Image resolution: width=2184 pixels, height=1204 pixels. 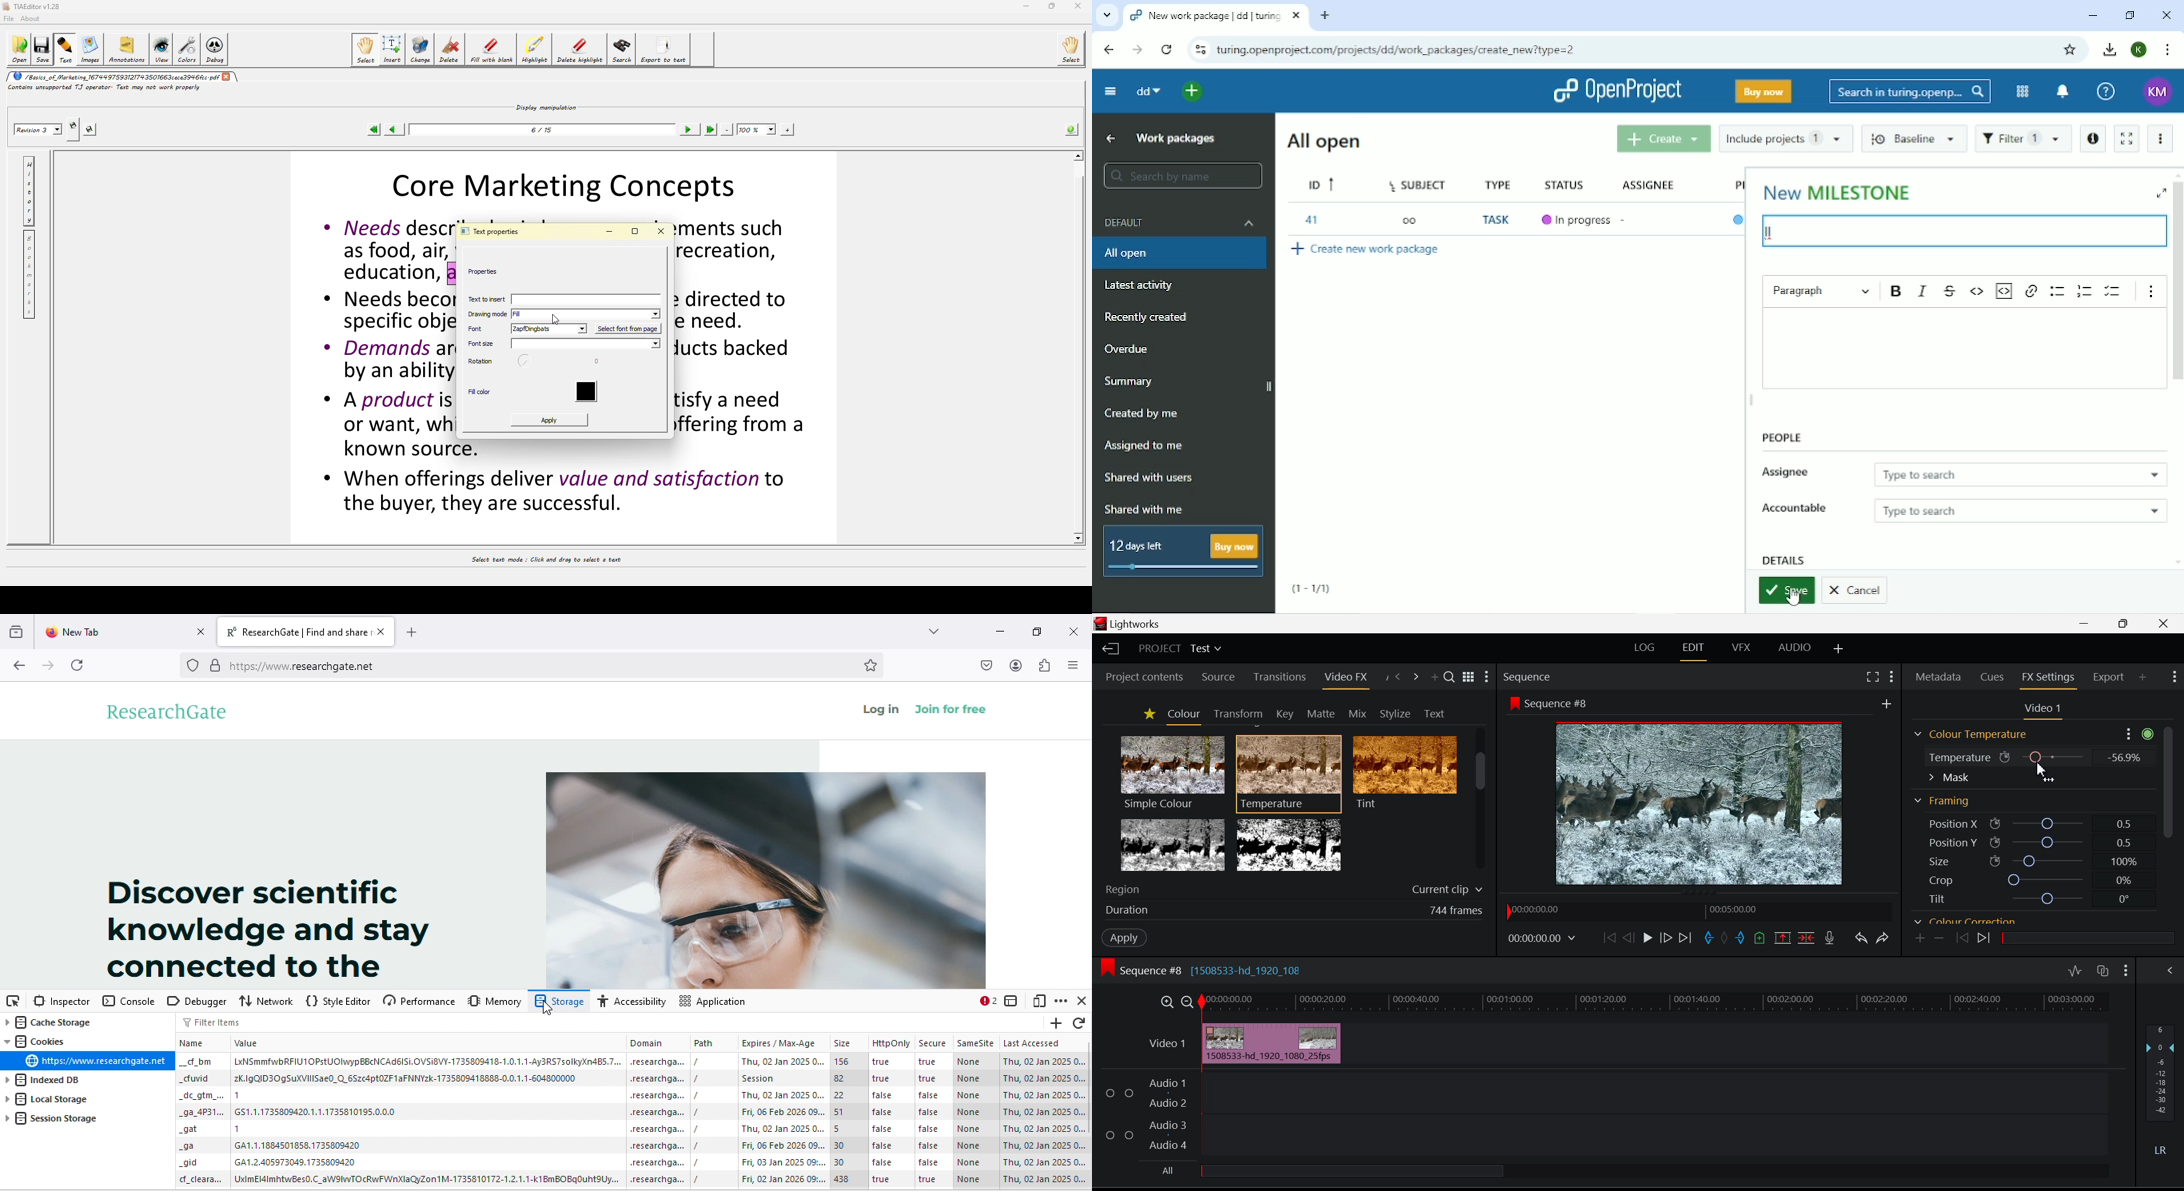 What do you see at coordinates (839, 1111) in the screenshot?
I see `51` at bounding box center [839, 1111].